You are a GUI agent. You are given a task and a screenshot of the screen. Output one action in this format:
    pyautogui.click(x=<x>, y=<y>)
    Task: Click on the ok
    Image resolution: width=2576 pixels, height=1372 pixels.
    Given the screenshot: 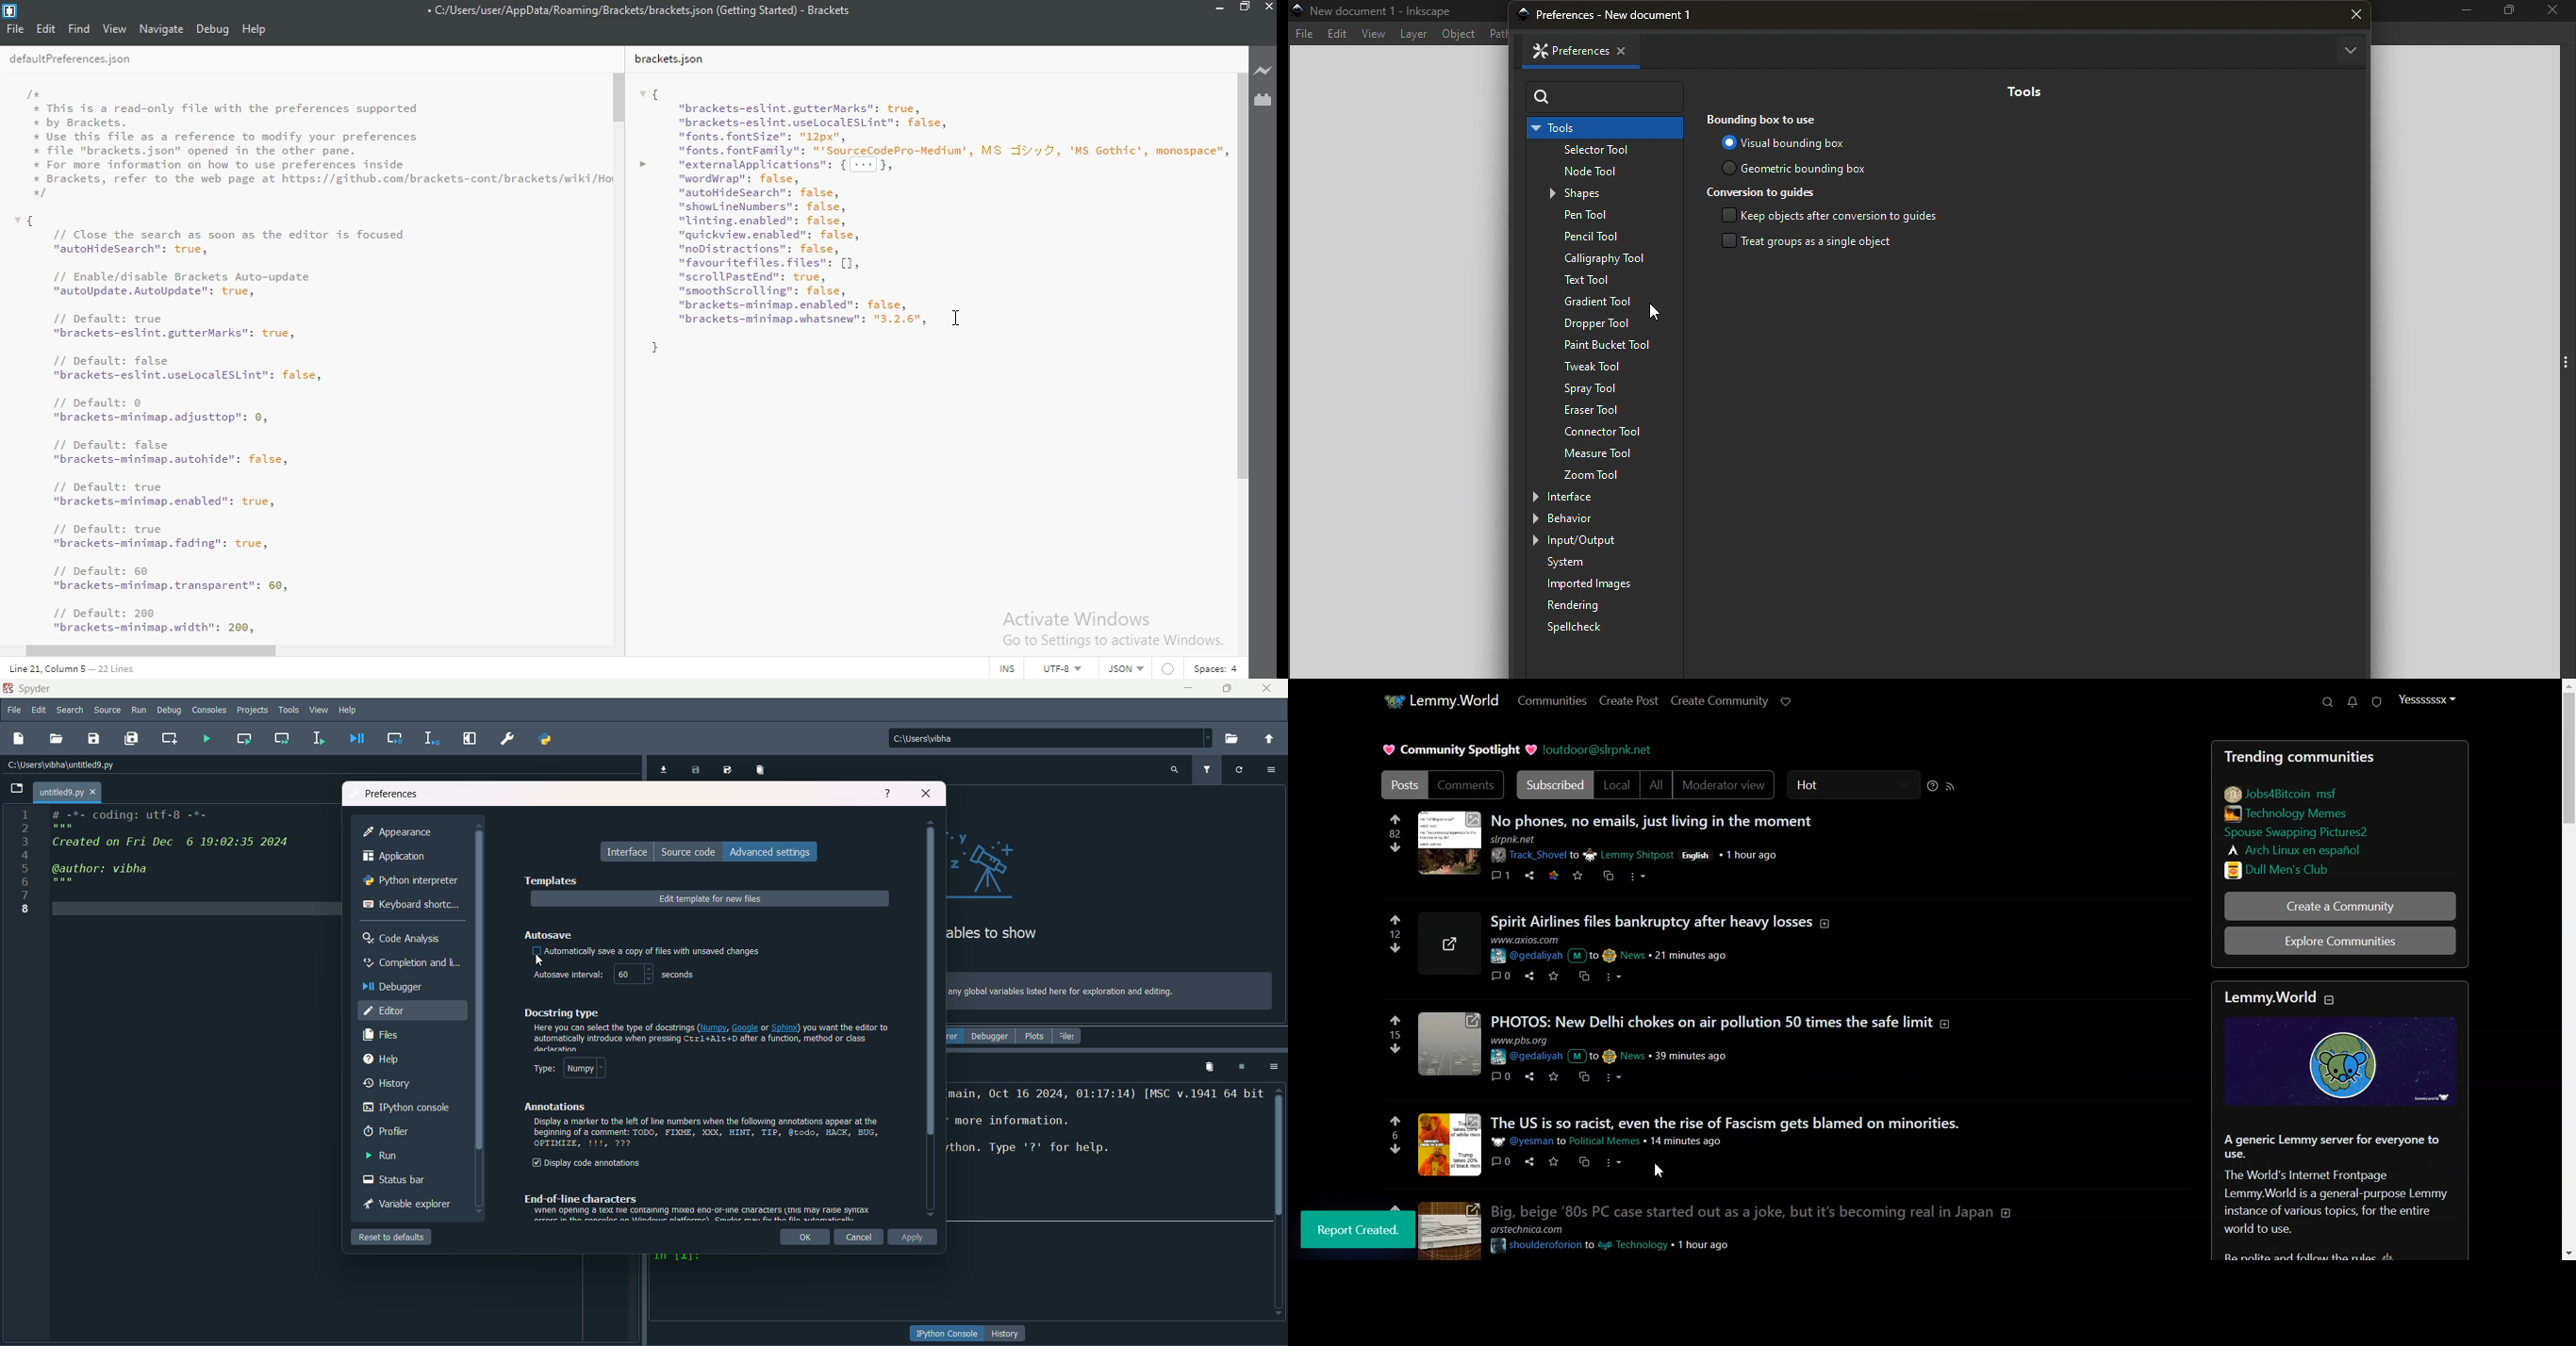 What is the action you would take?
    pyautogui.click(x=806, y=1239)
    